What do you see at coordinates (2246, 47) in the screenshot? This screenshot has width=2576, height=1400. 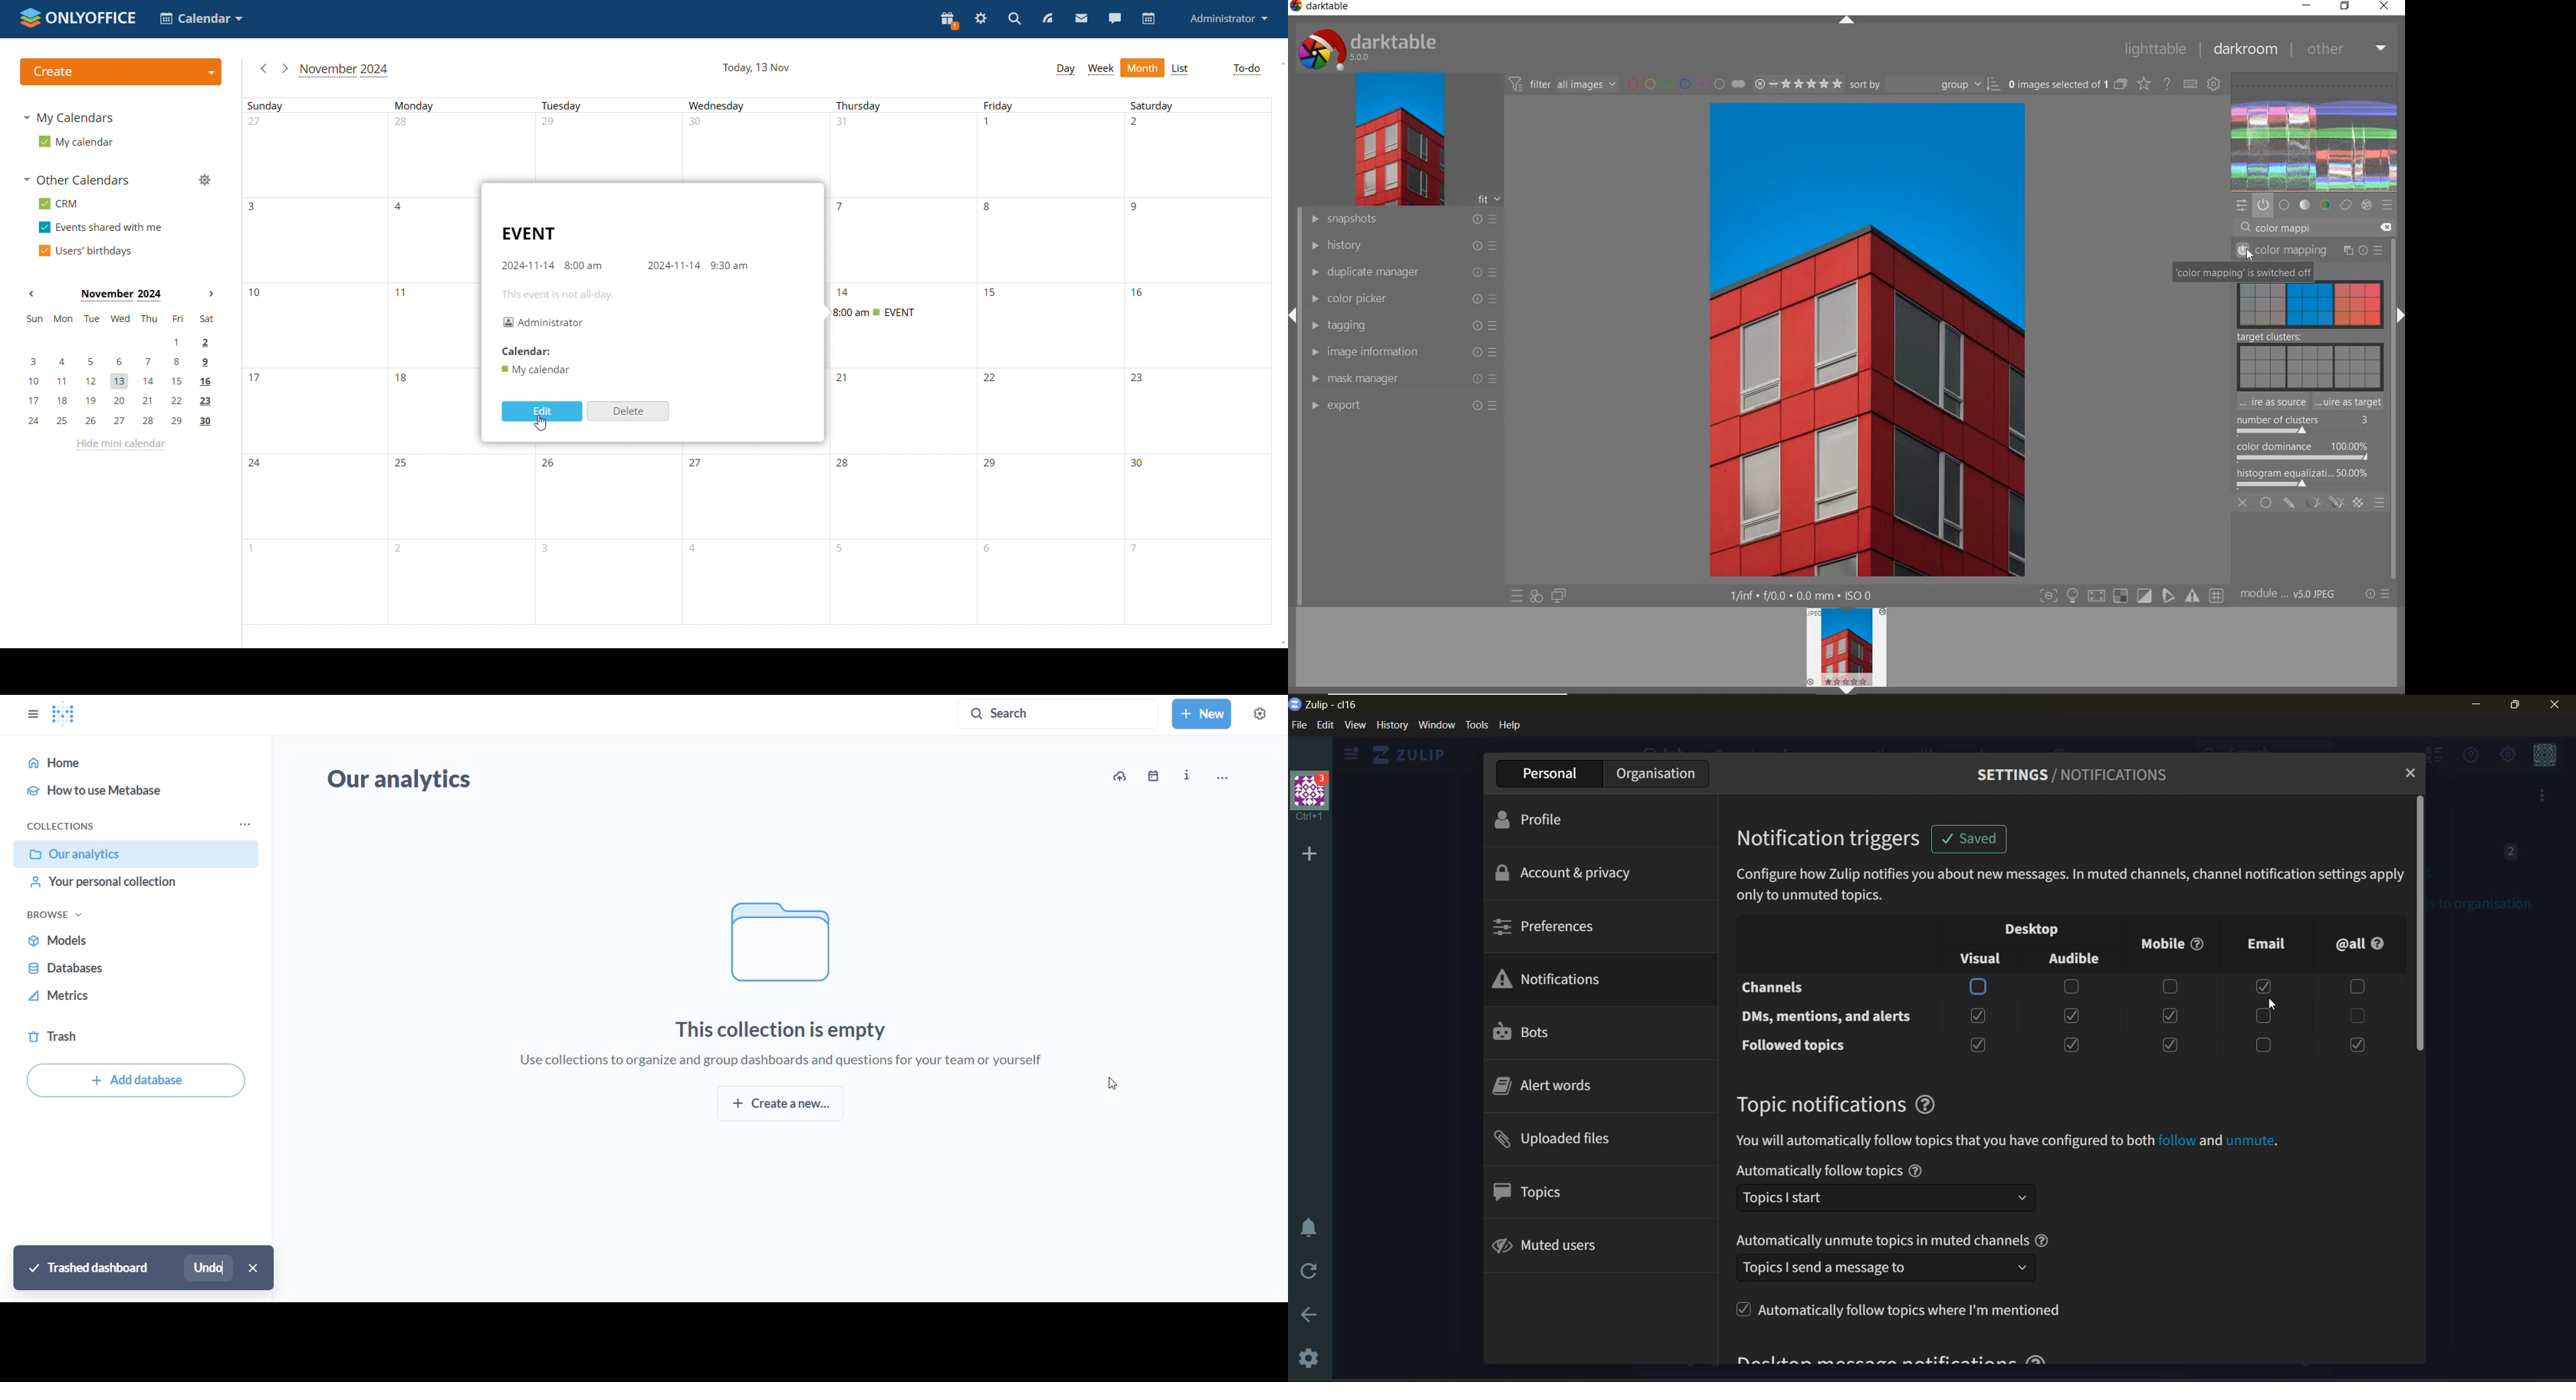 I see `darkroom` at bounding box center [2246, 47].